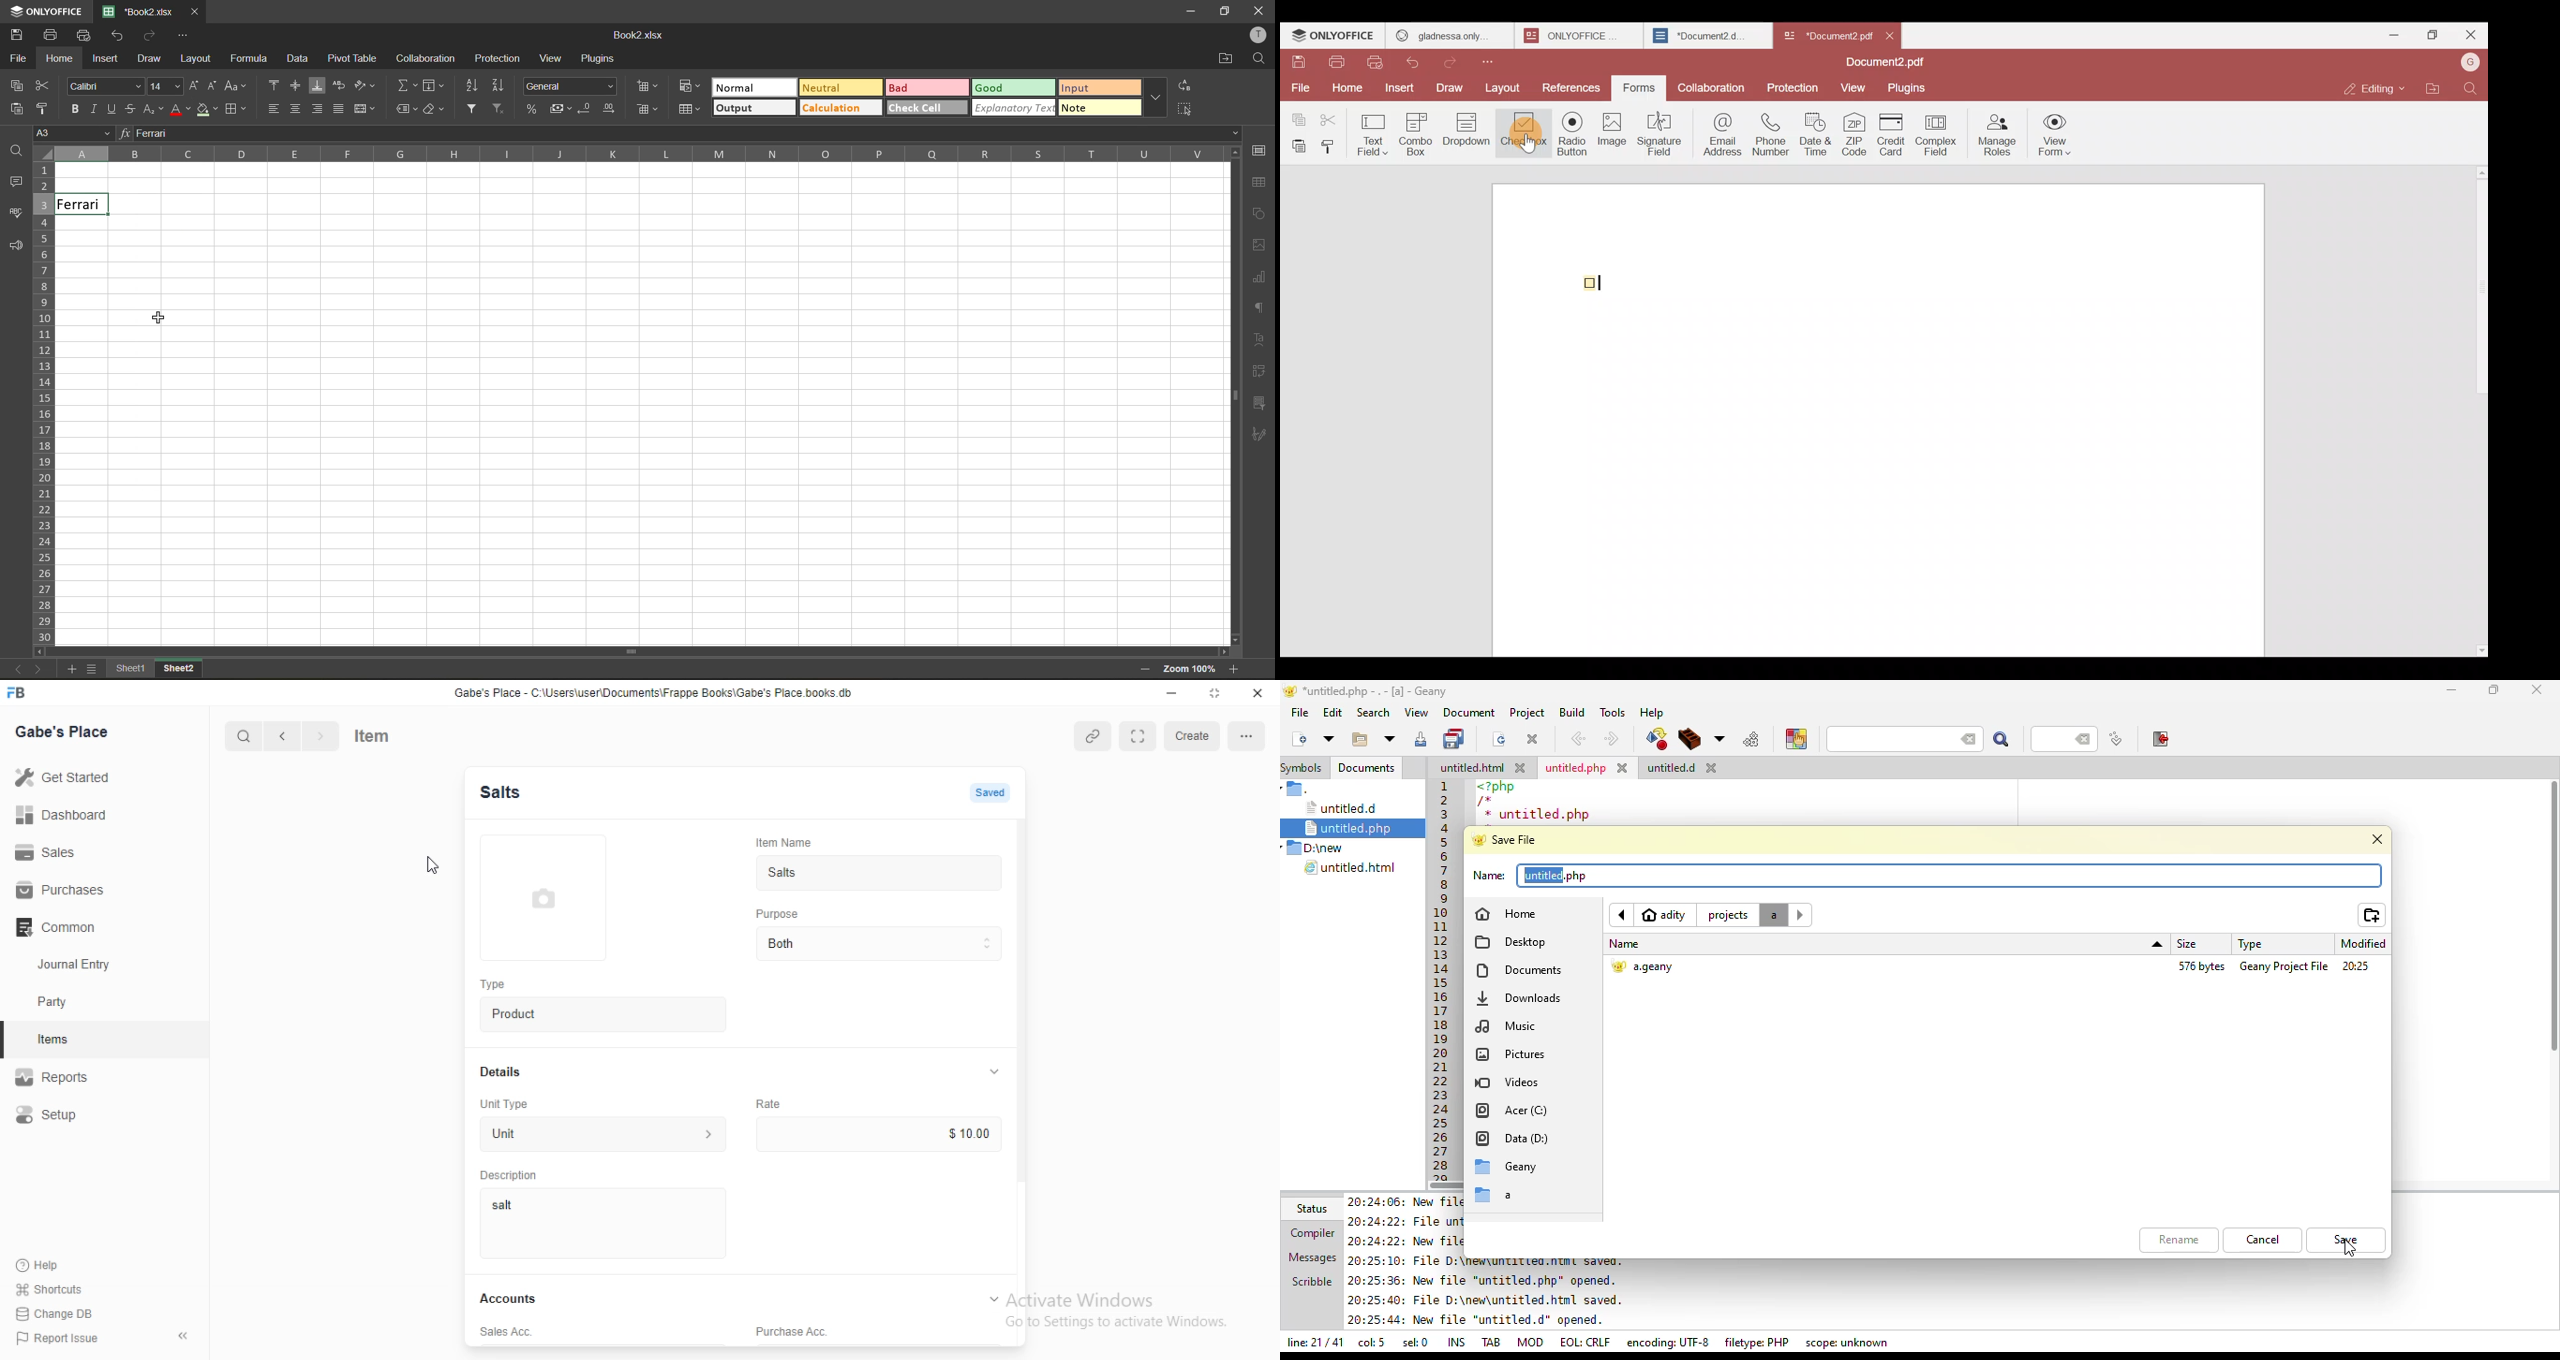 Image resolution: width=2576 pixels, height=1372 pixels. I want to click on a, so click(1645, 969).